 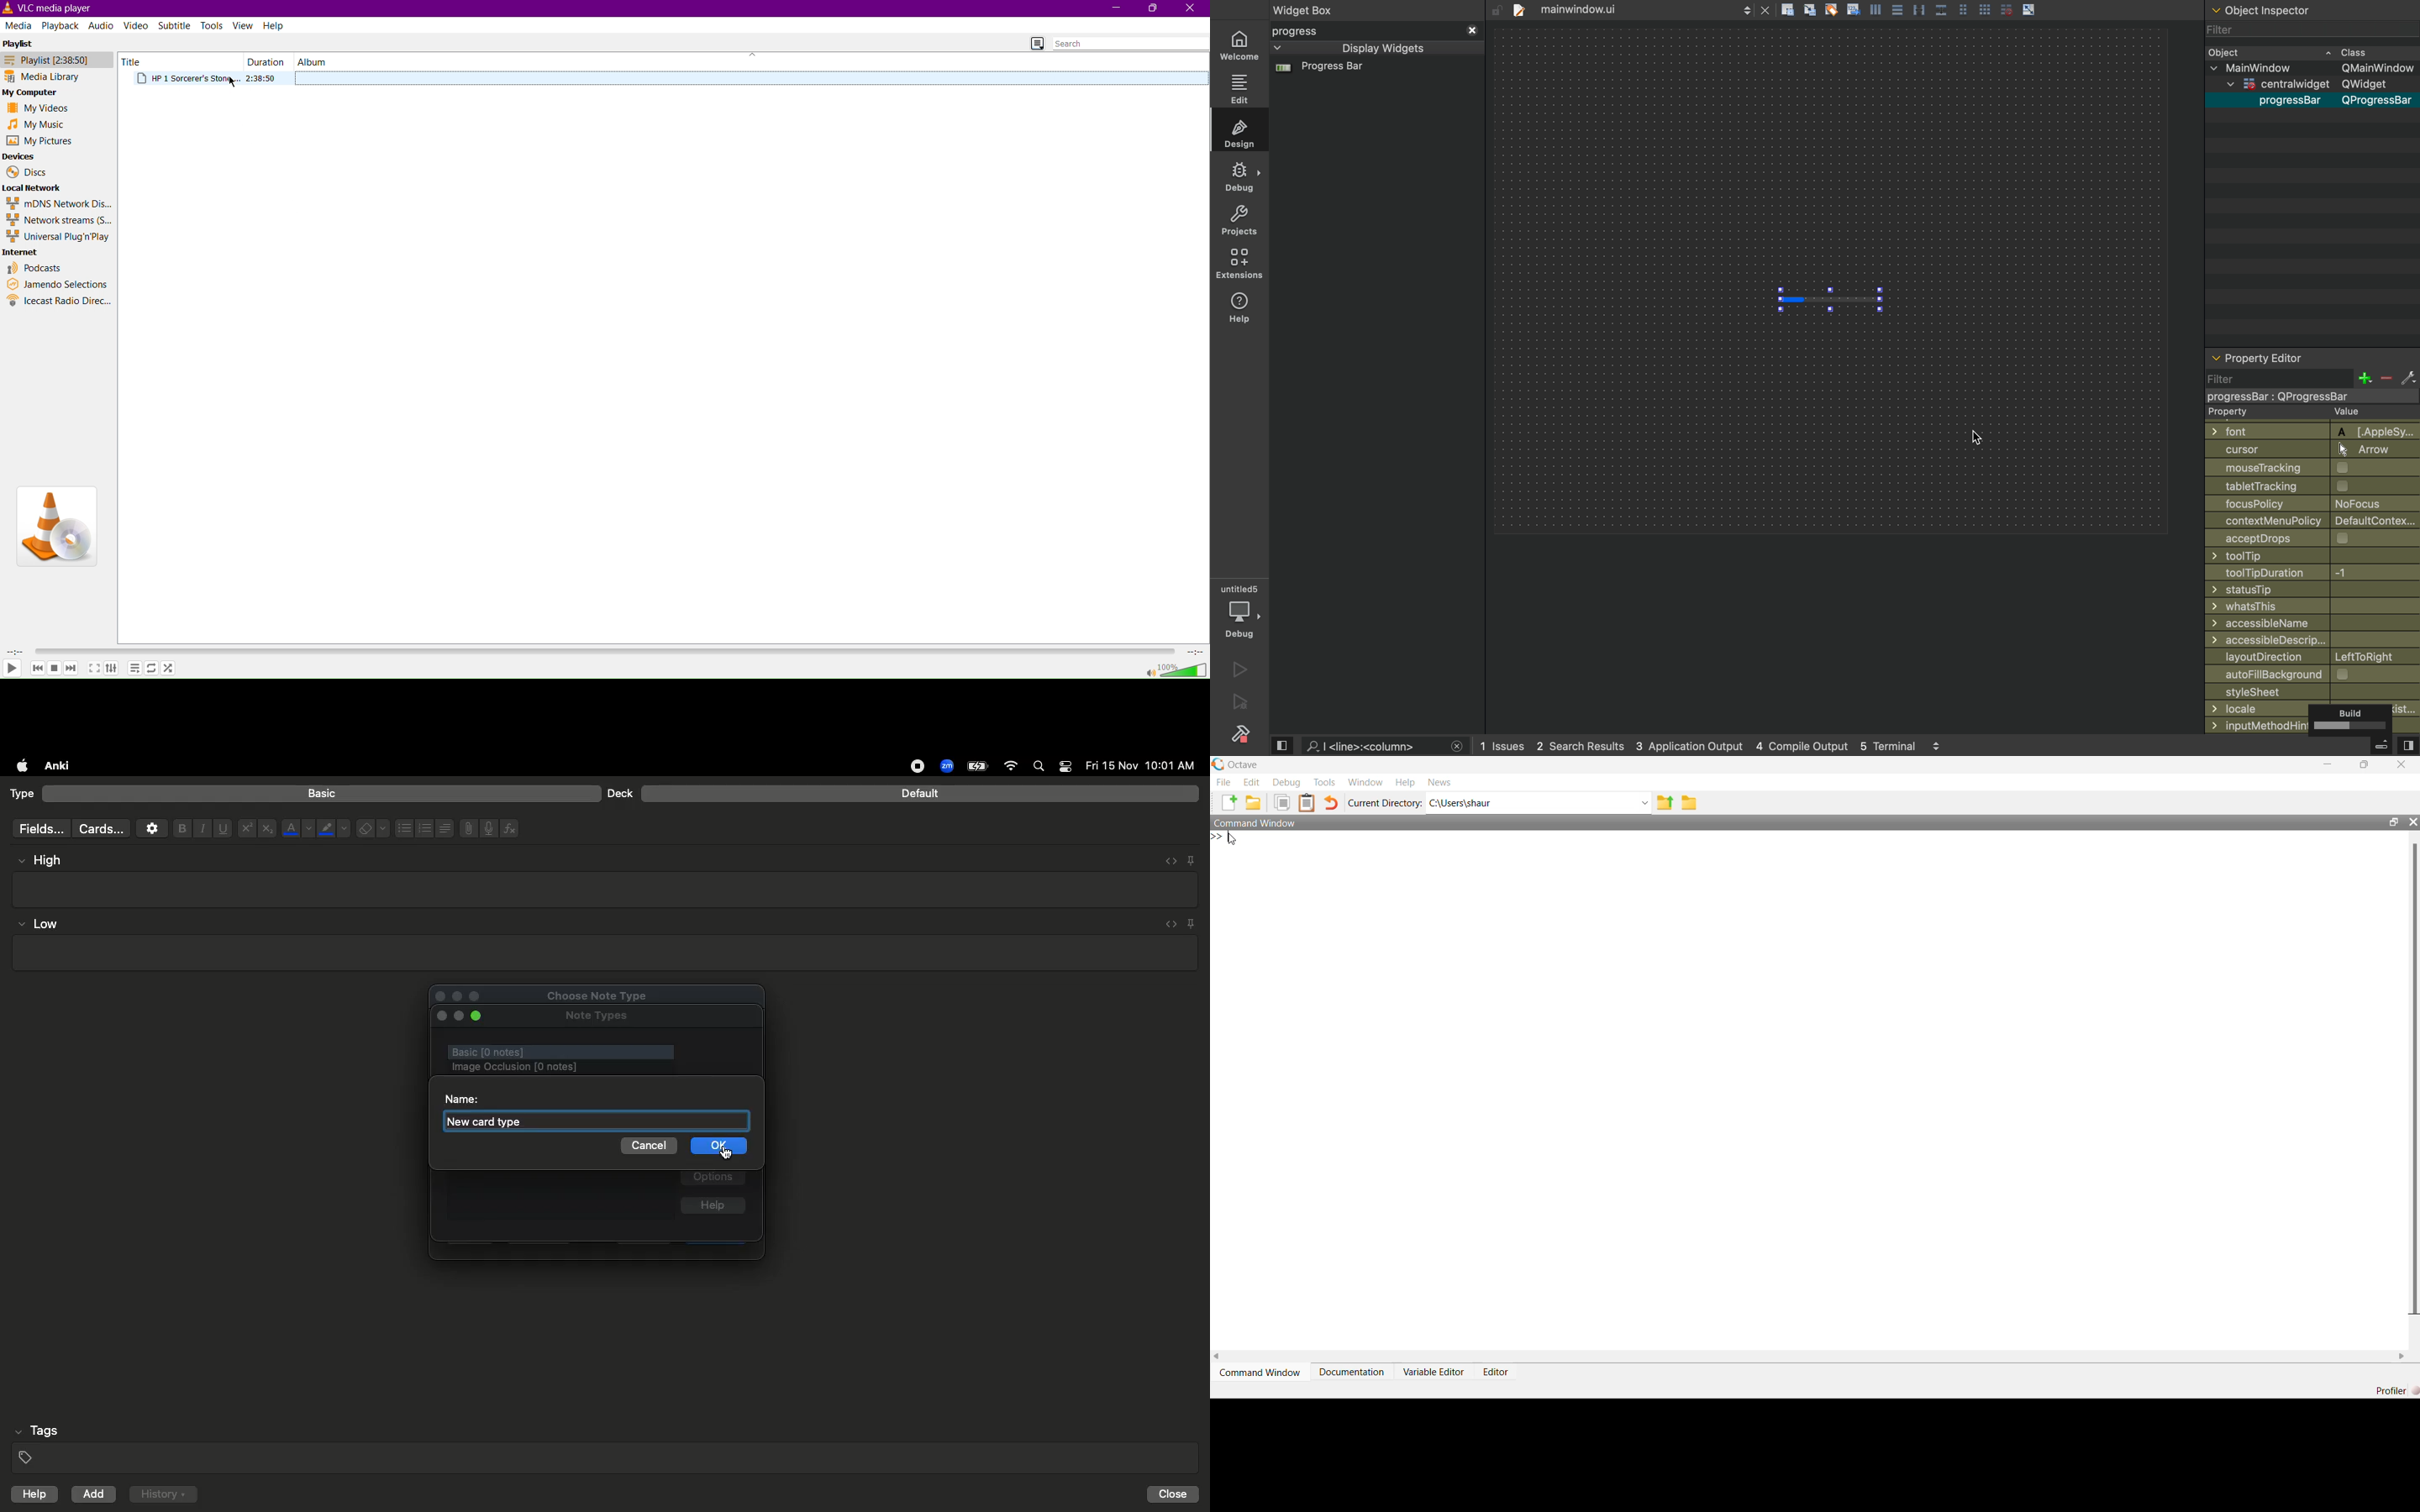 What do you see at coordinates (726, 1156) in the screenshot?
I see `cursor` at bounding box center [726, 1156].